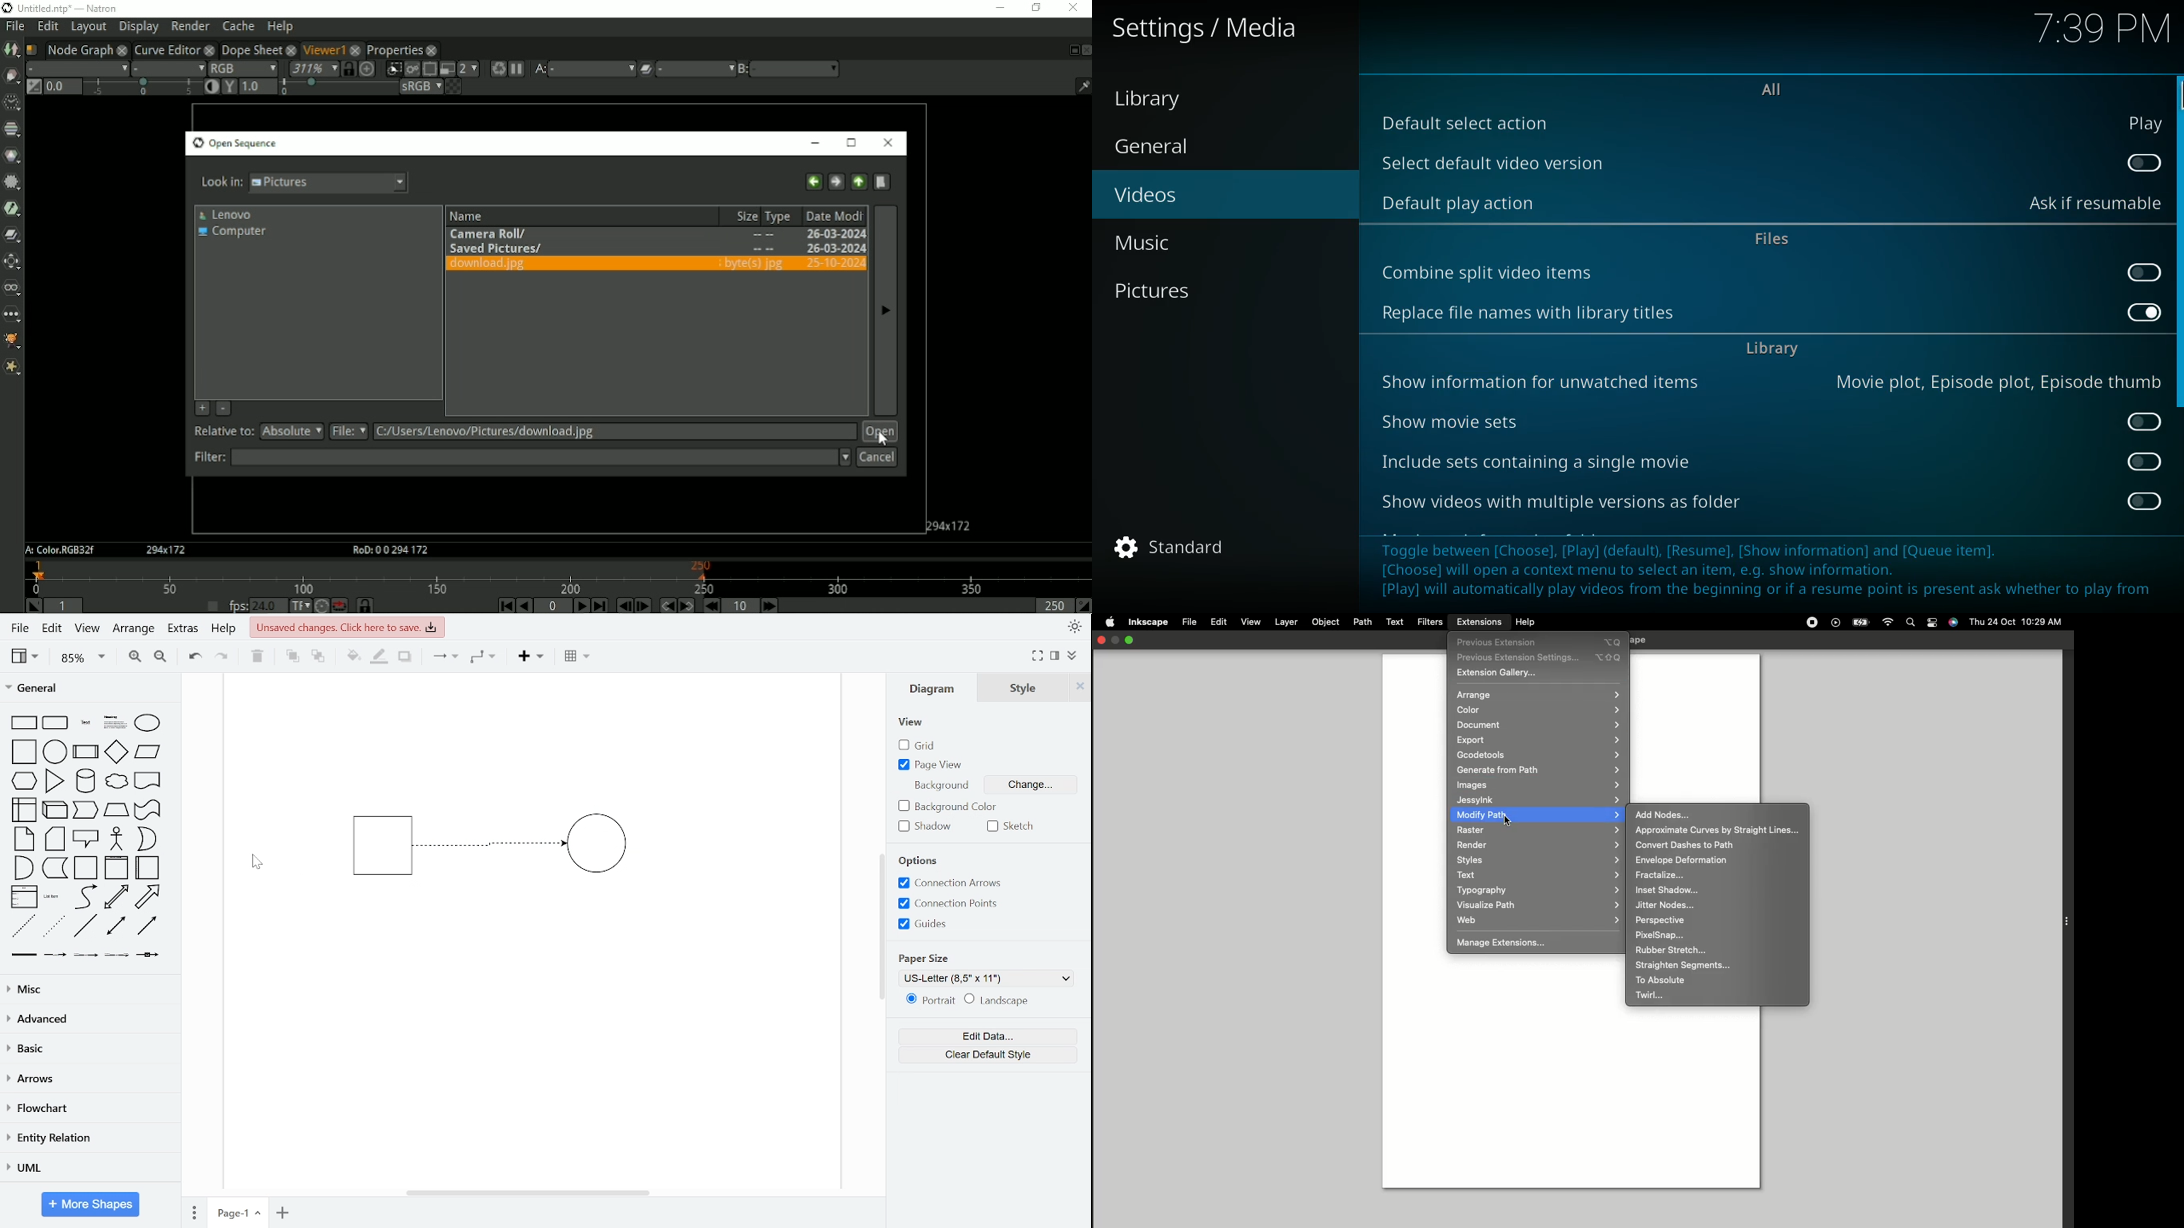  Describe the element at coordinates (579, 657) in the screenshot. I see `table` at that location.